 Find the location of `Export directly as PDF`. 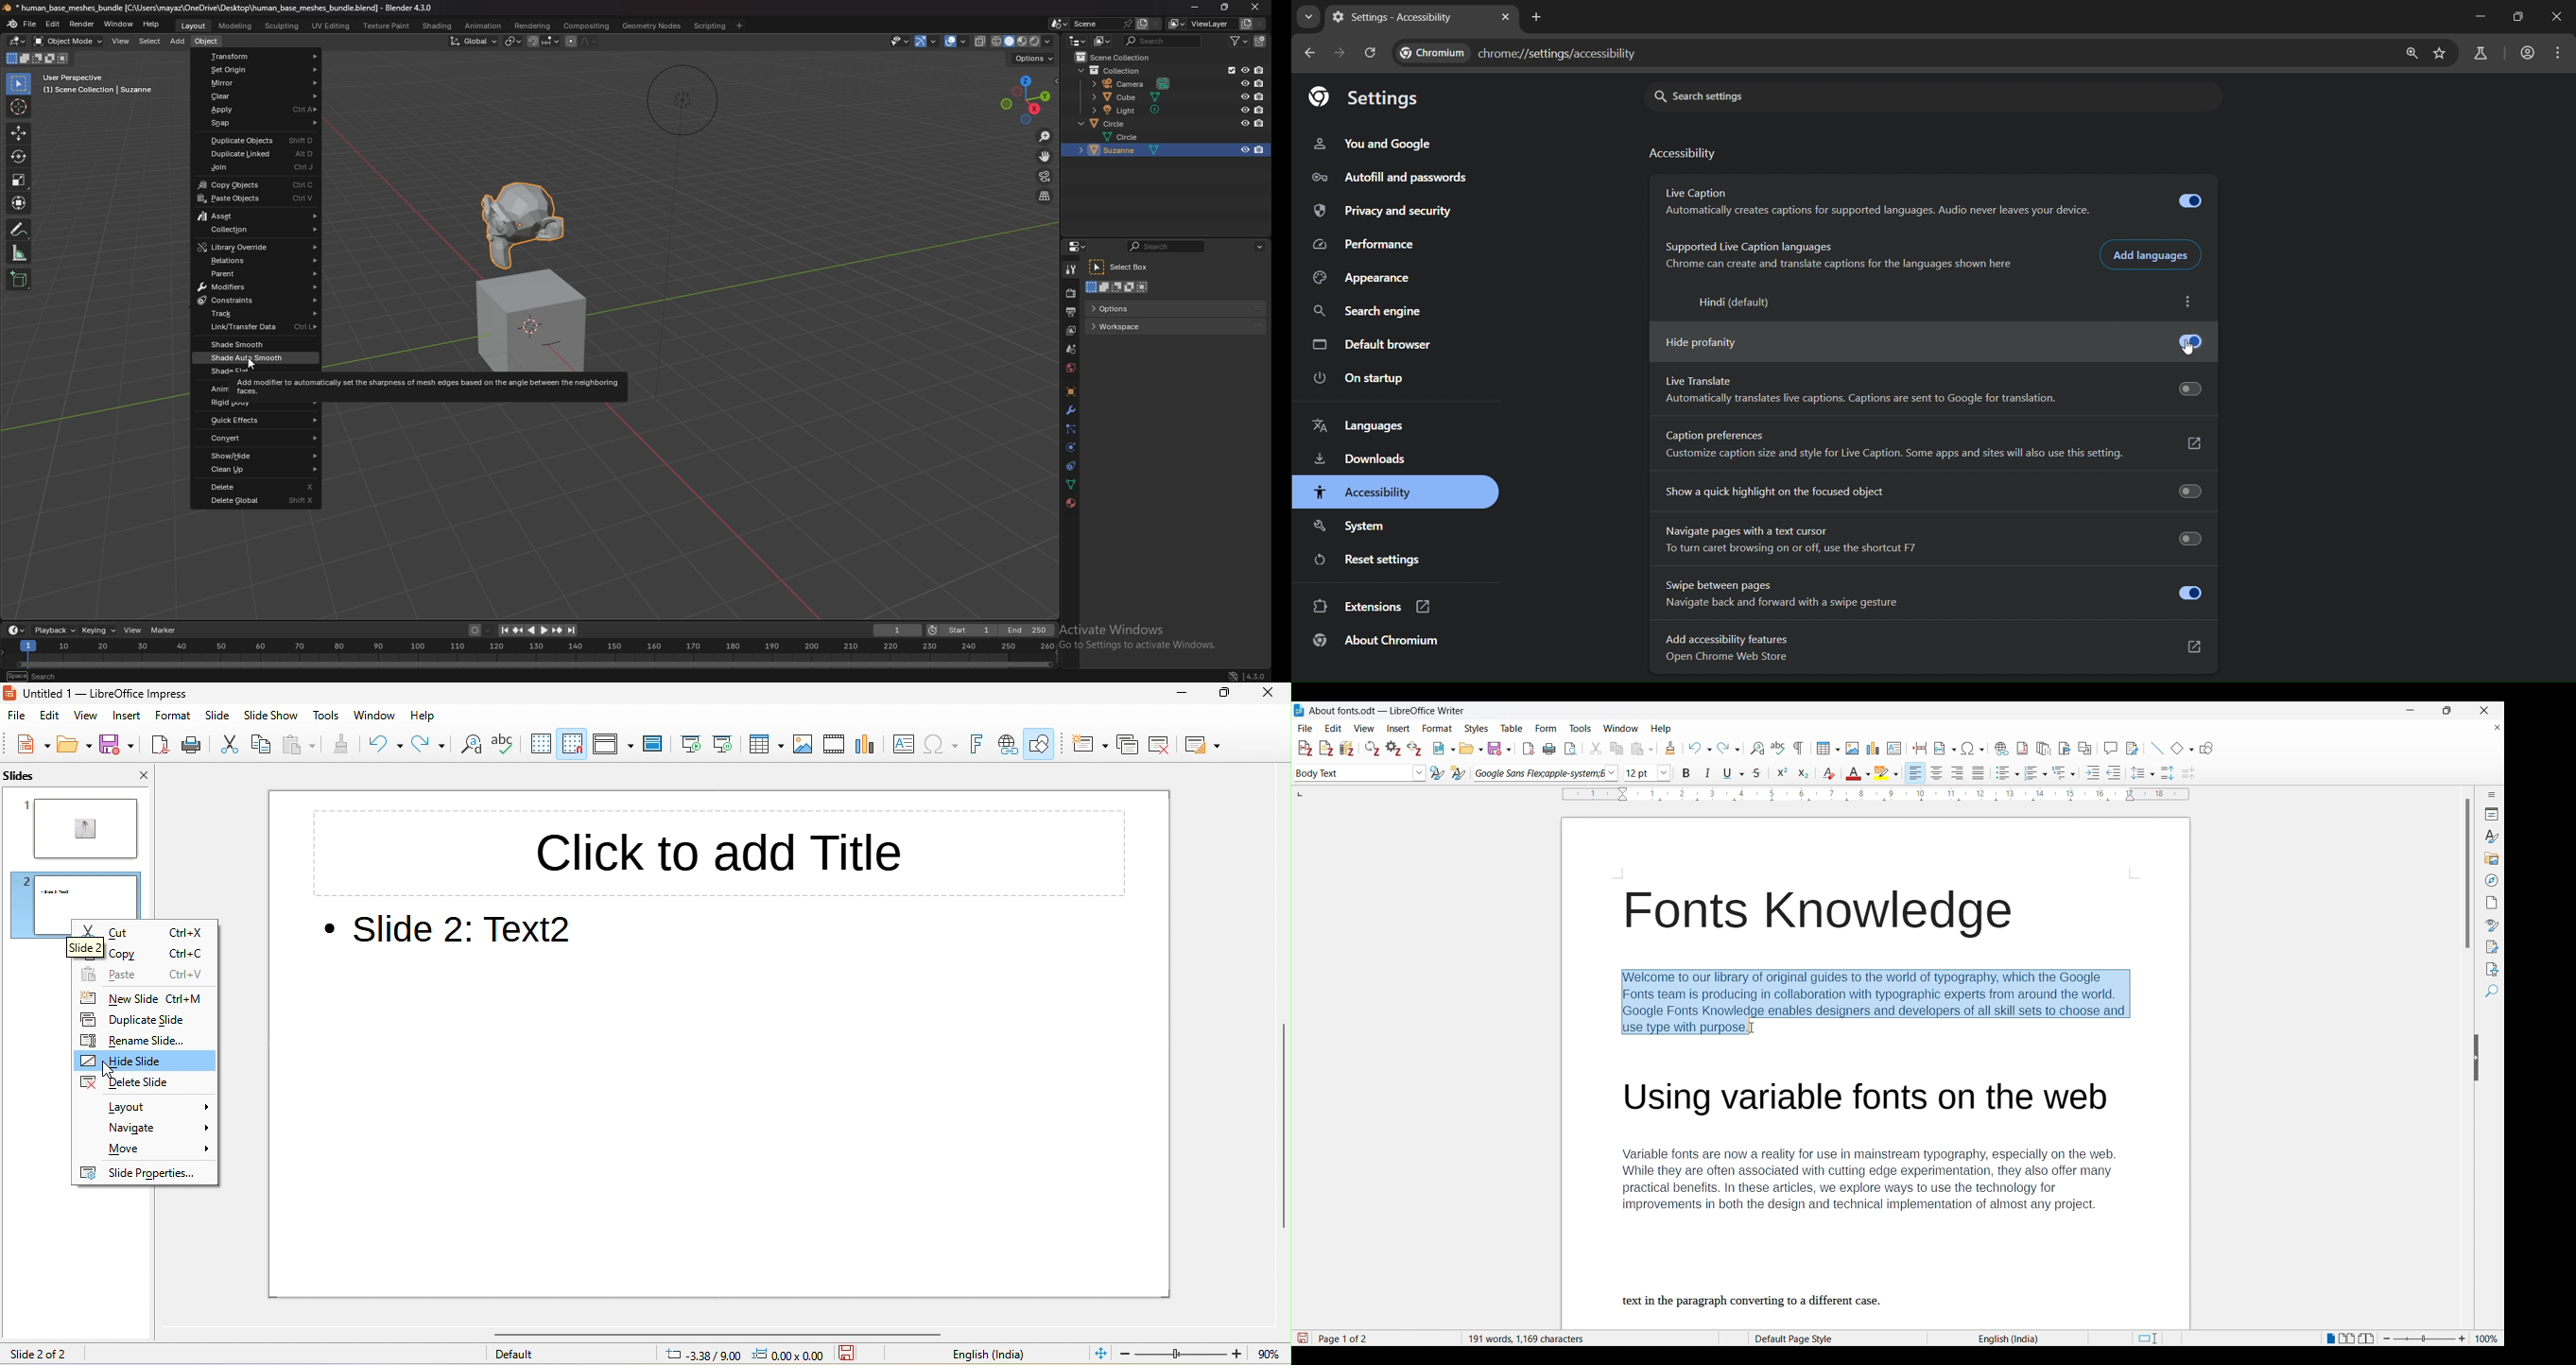

Export directly as PDF is located at coordinates (1529, 749).